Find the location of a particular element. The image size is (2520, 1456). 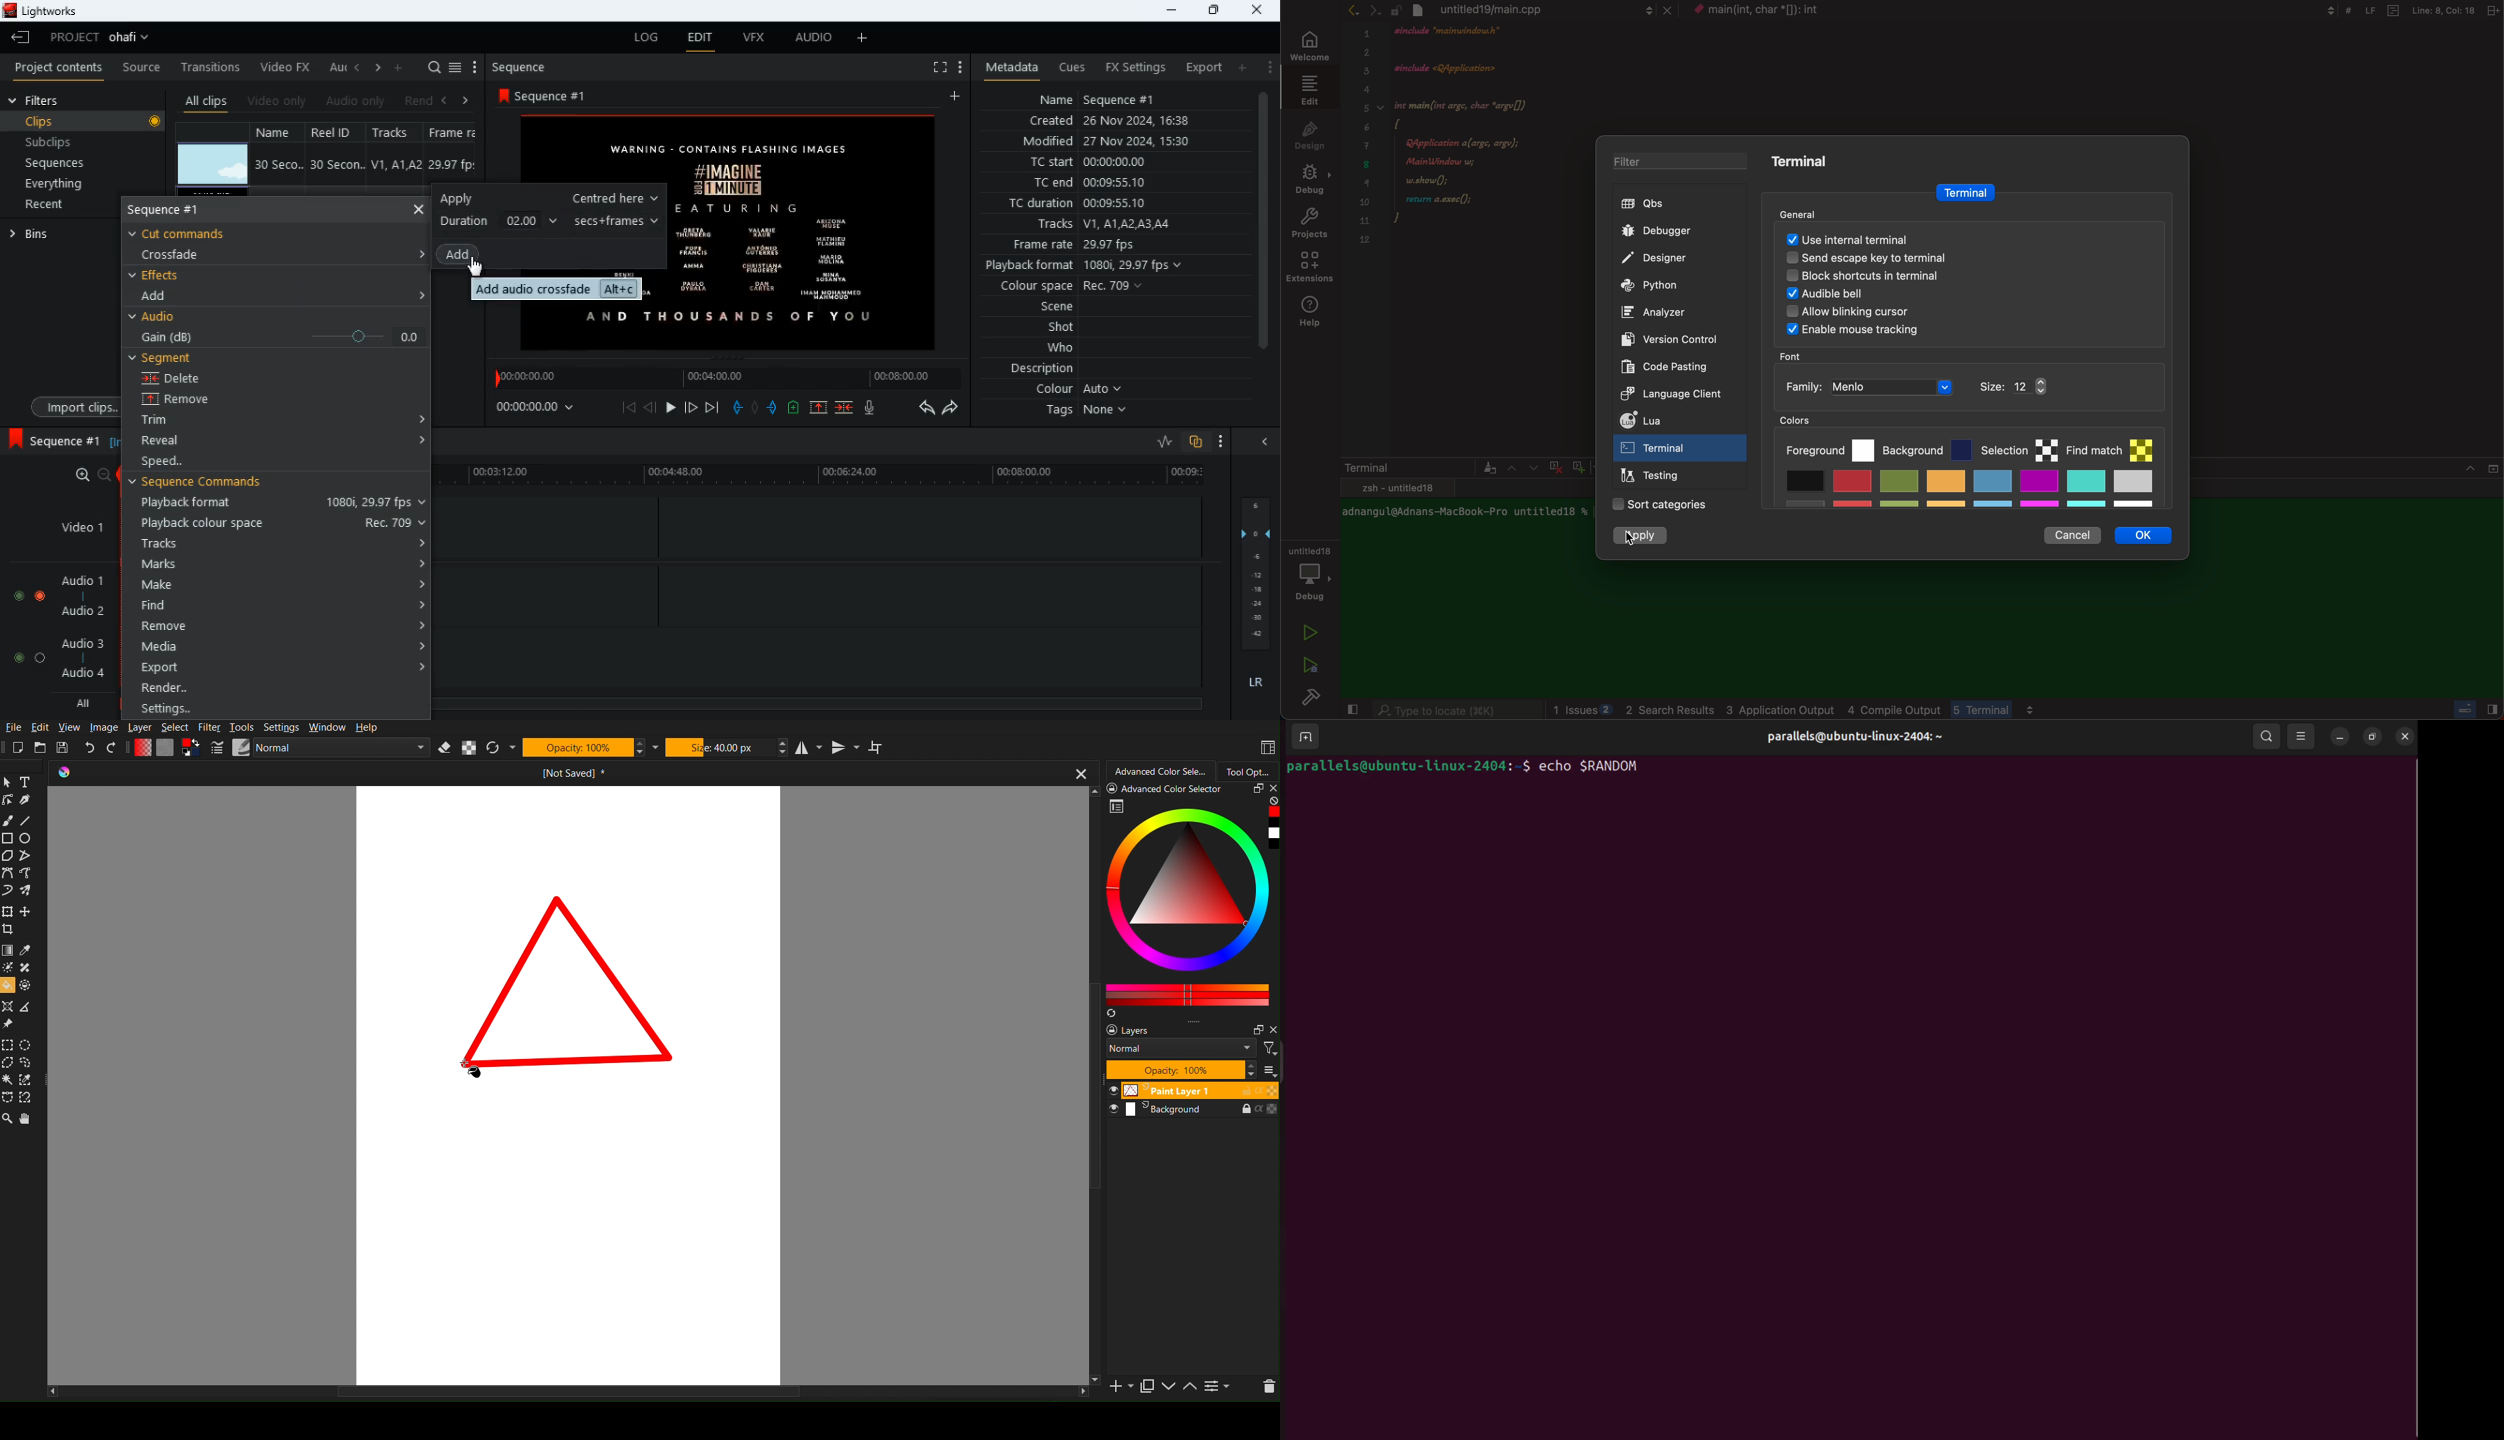

move layer up is located at coordinates (1191, 1387).